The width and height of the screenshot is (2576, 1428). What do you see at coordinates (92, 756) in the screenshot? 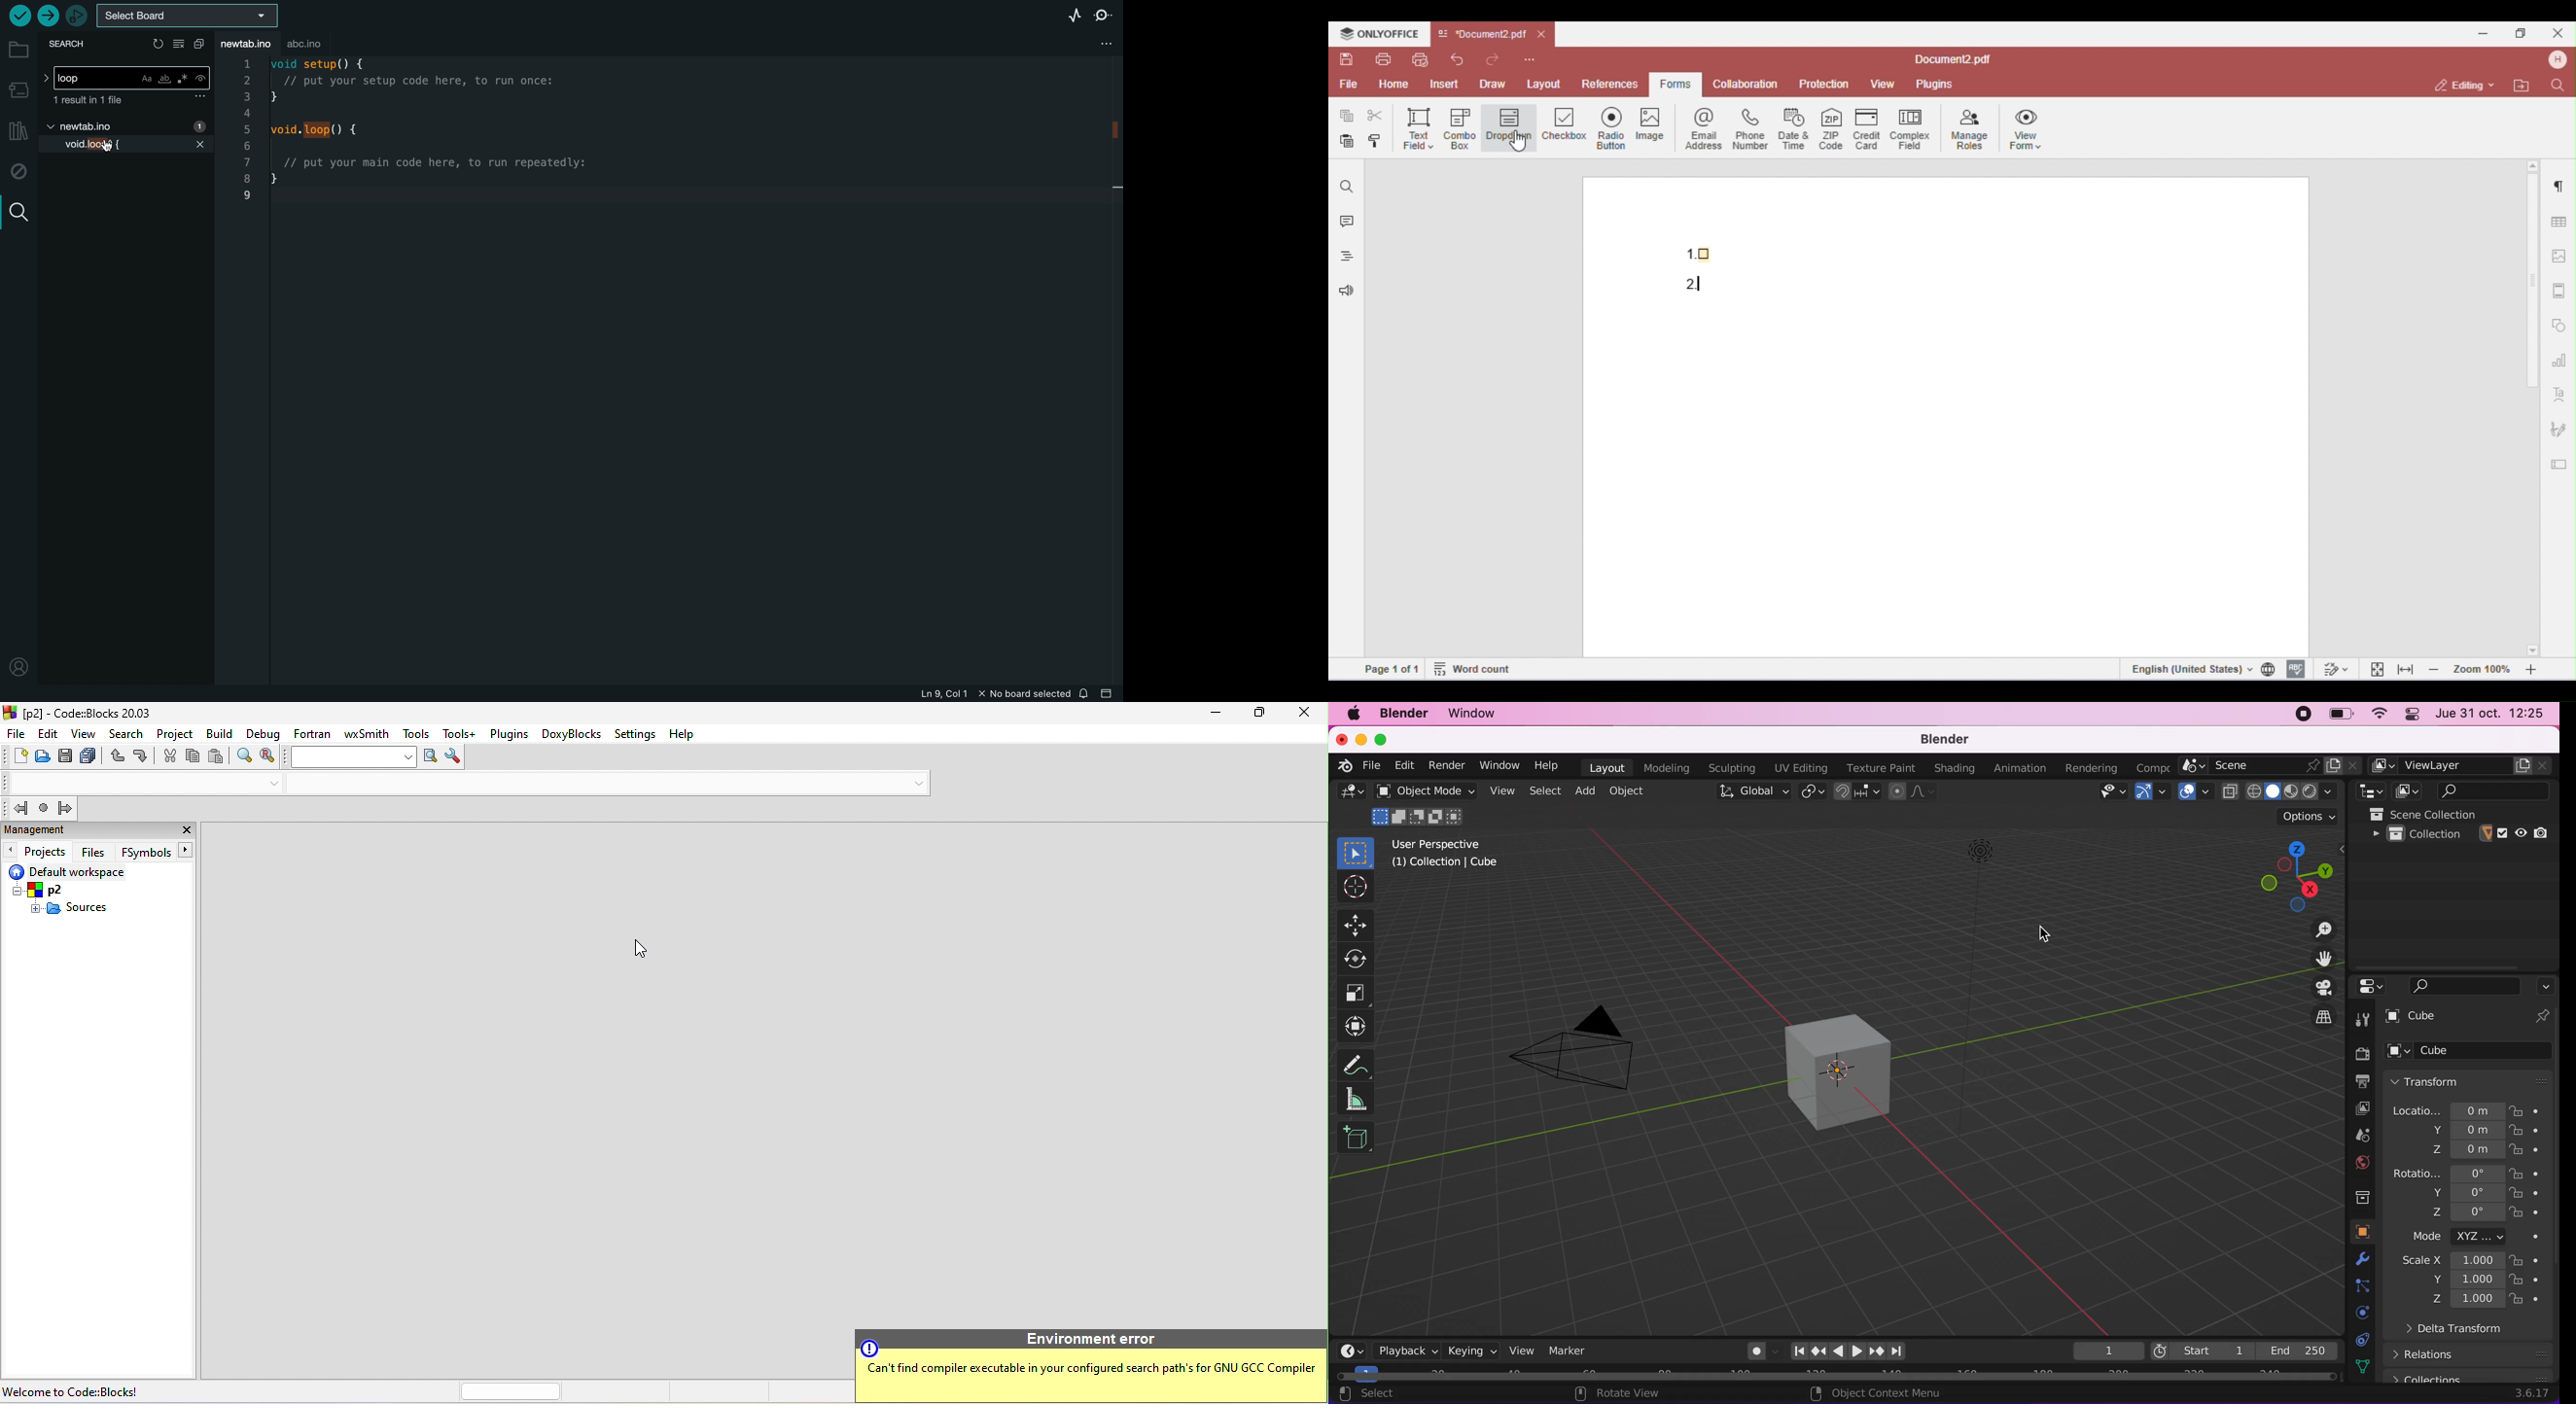
I see `save everything` at bounding box center [92, 756].